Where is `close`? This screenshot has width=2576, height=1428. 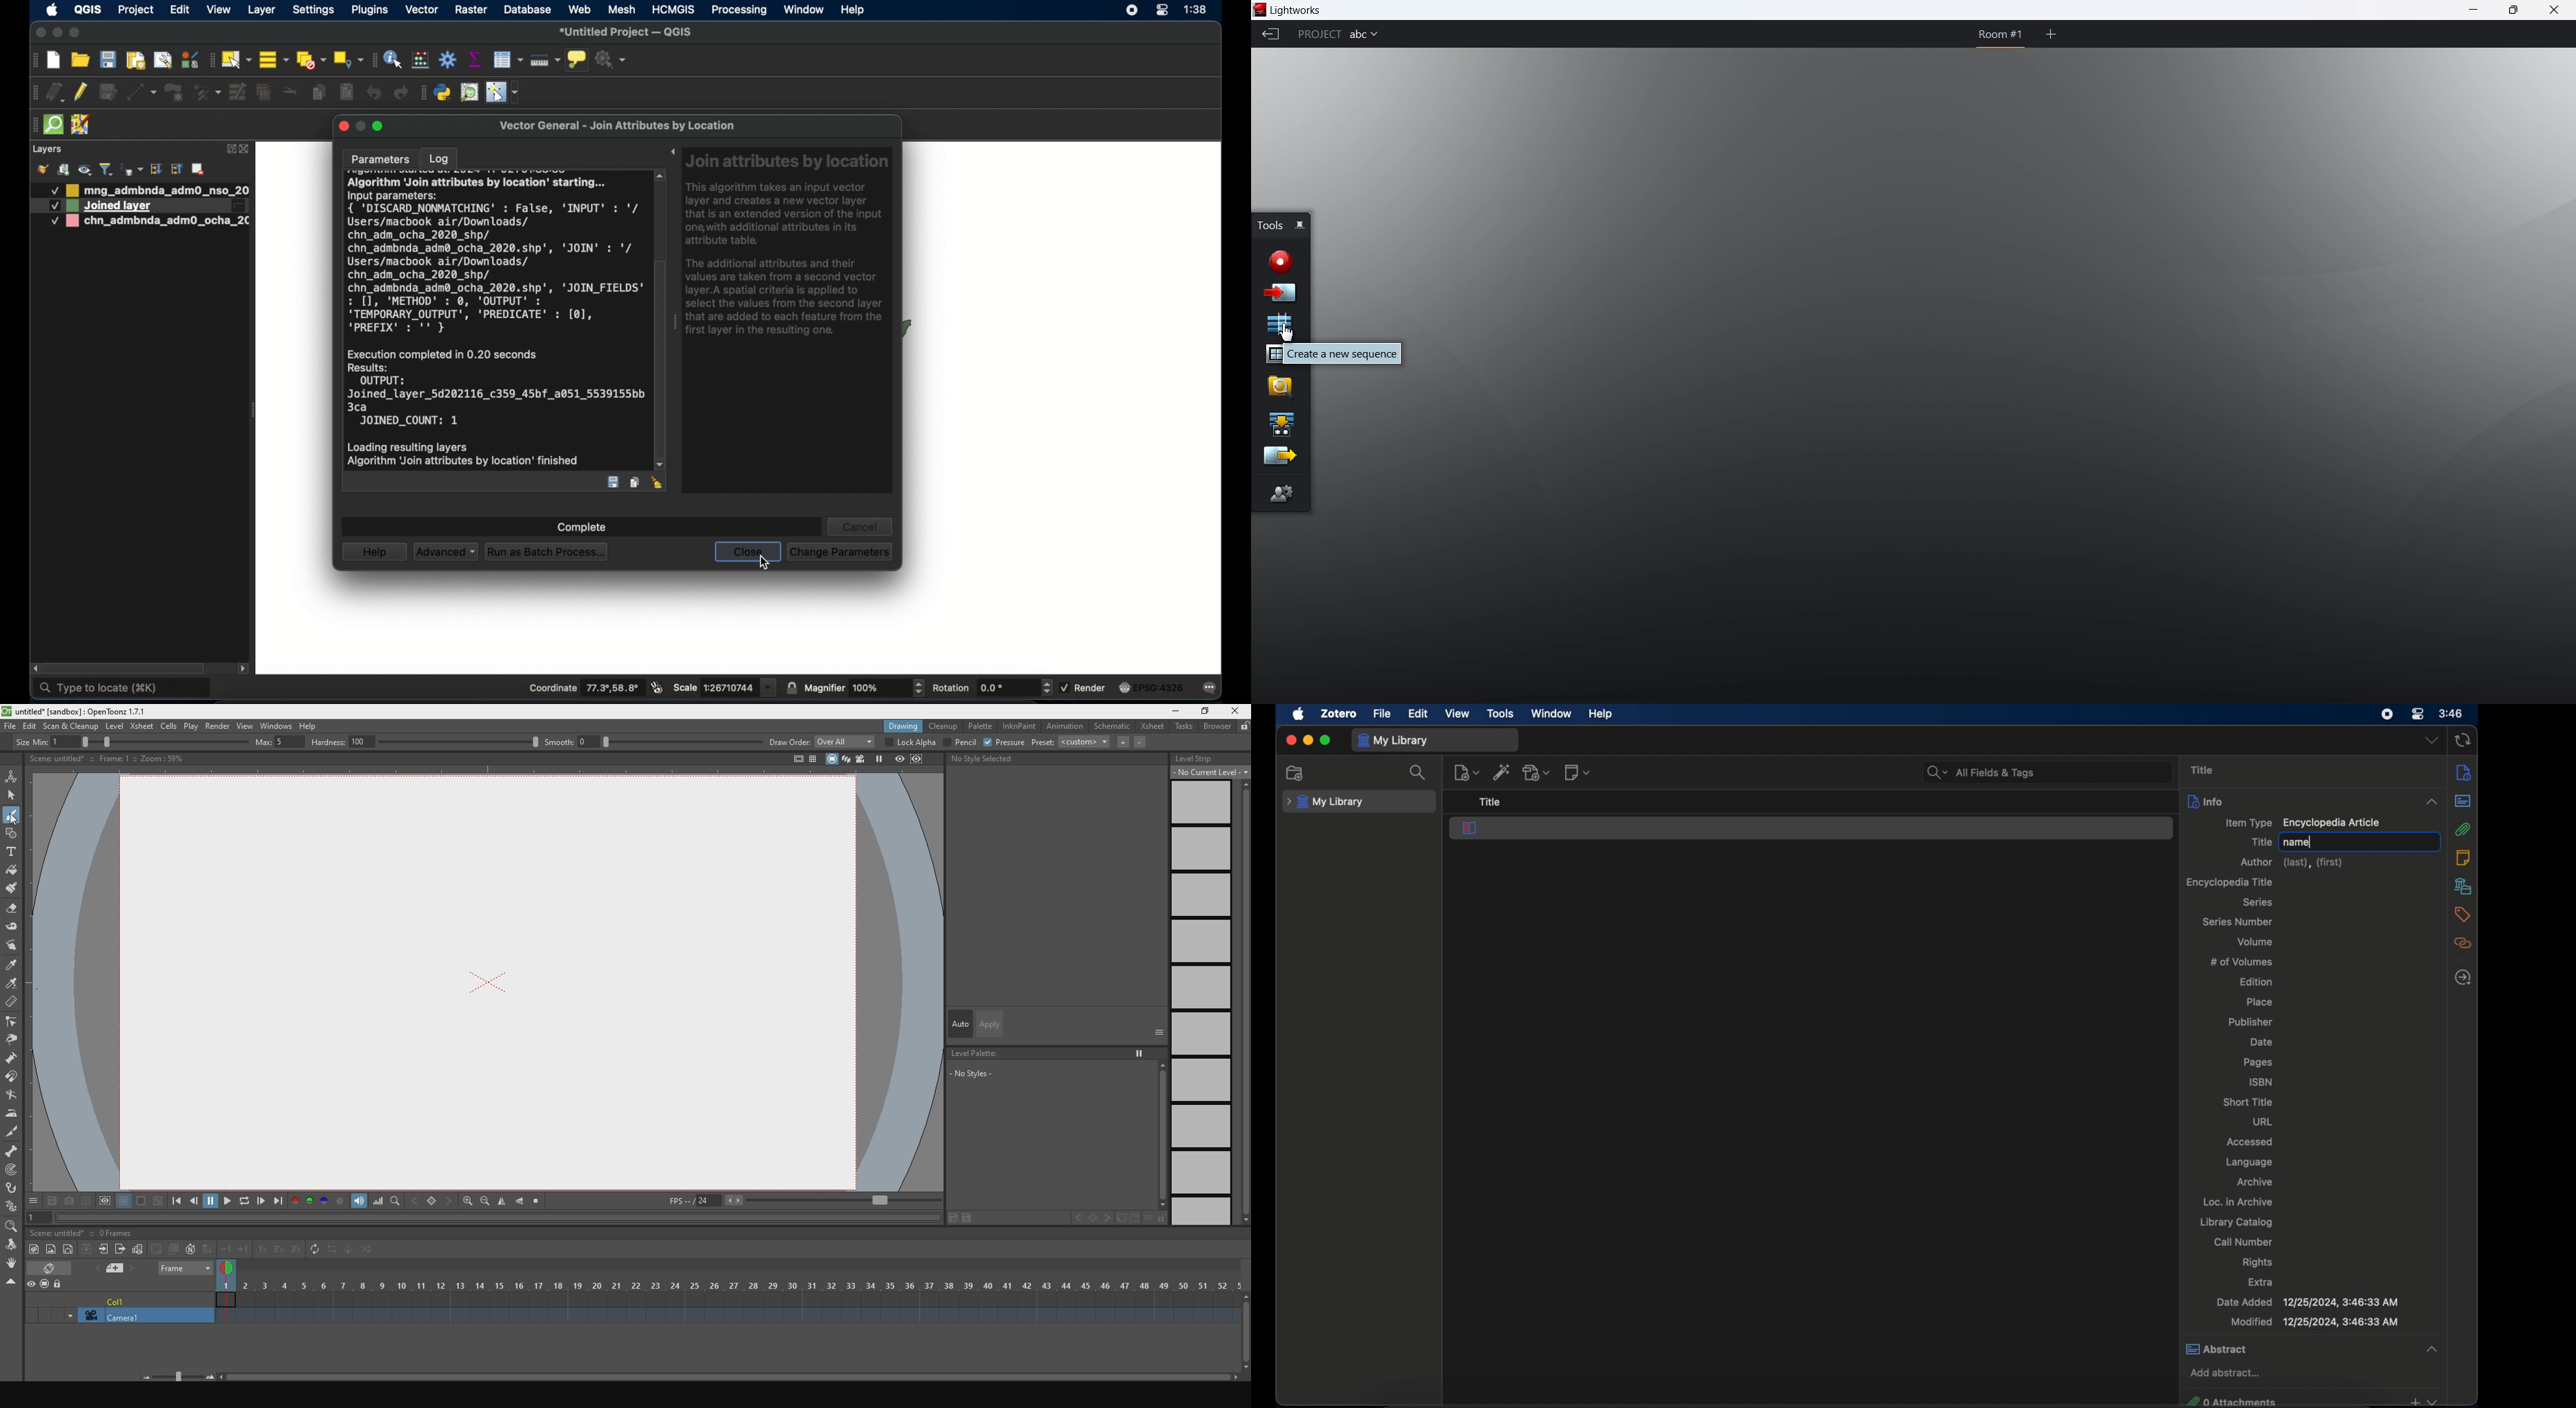 close is located at coordinates (1290, 741).